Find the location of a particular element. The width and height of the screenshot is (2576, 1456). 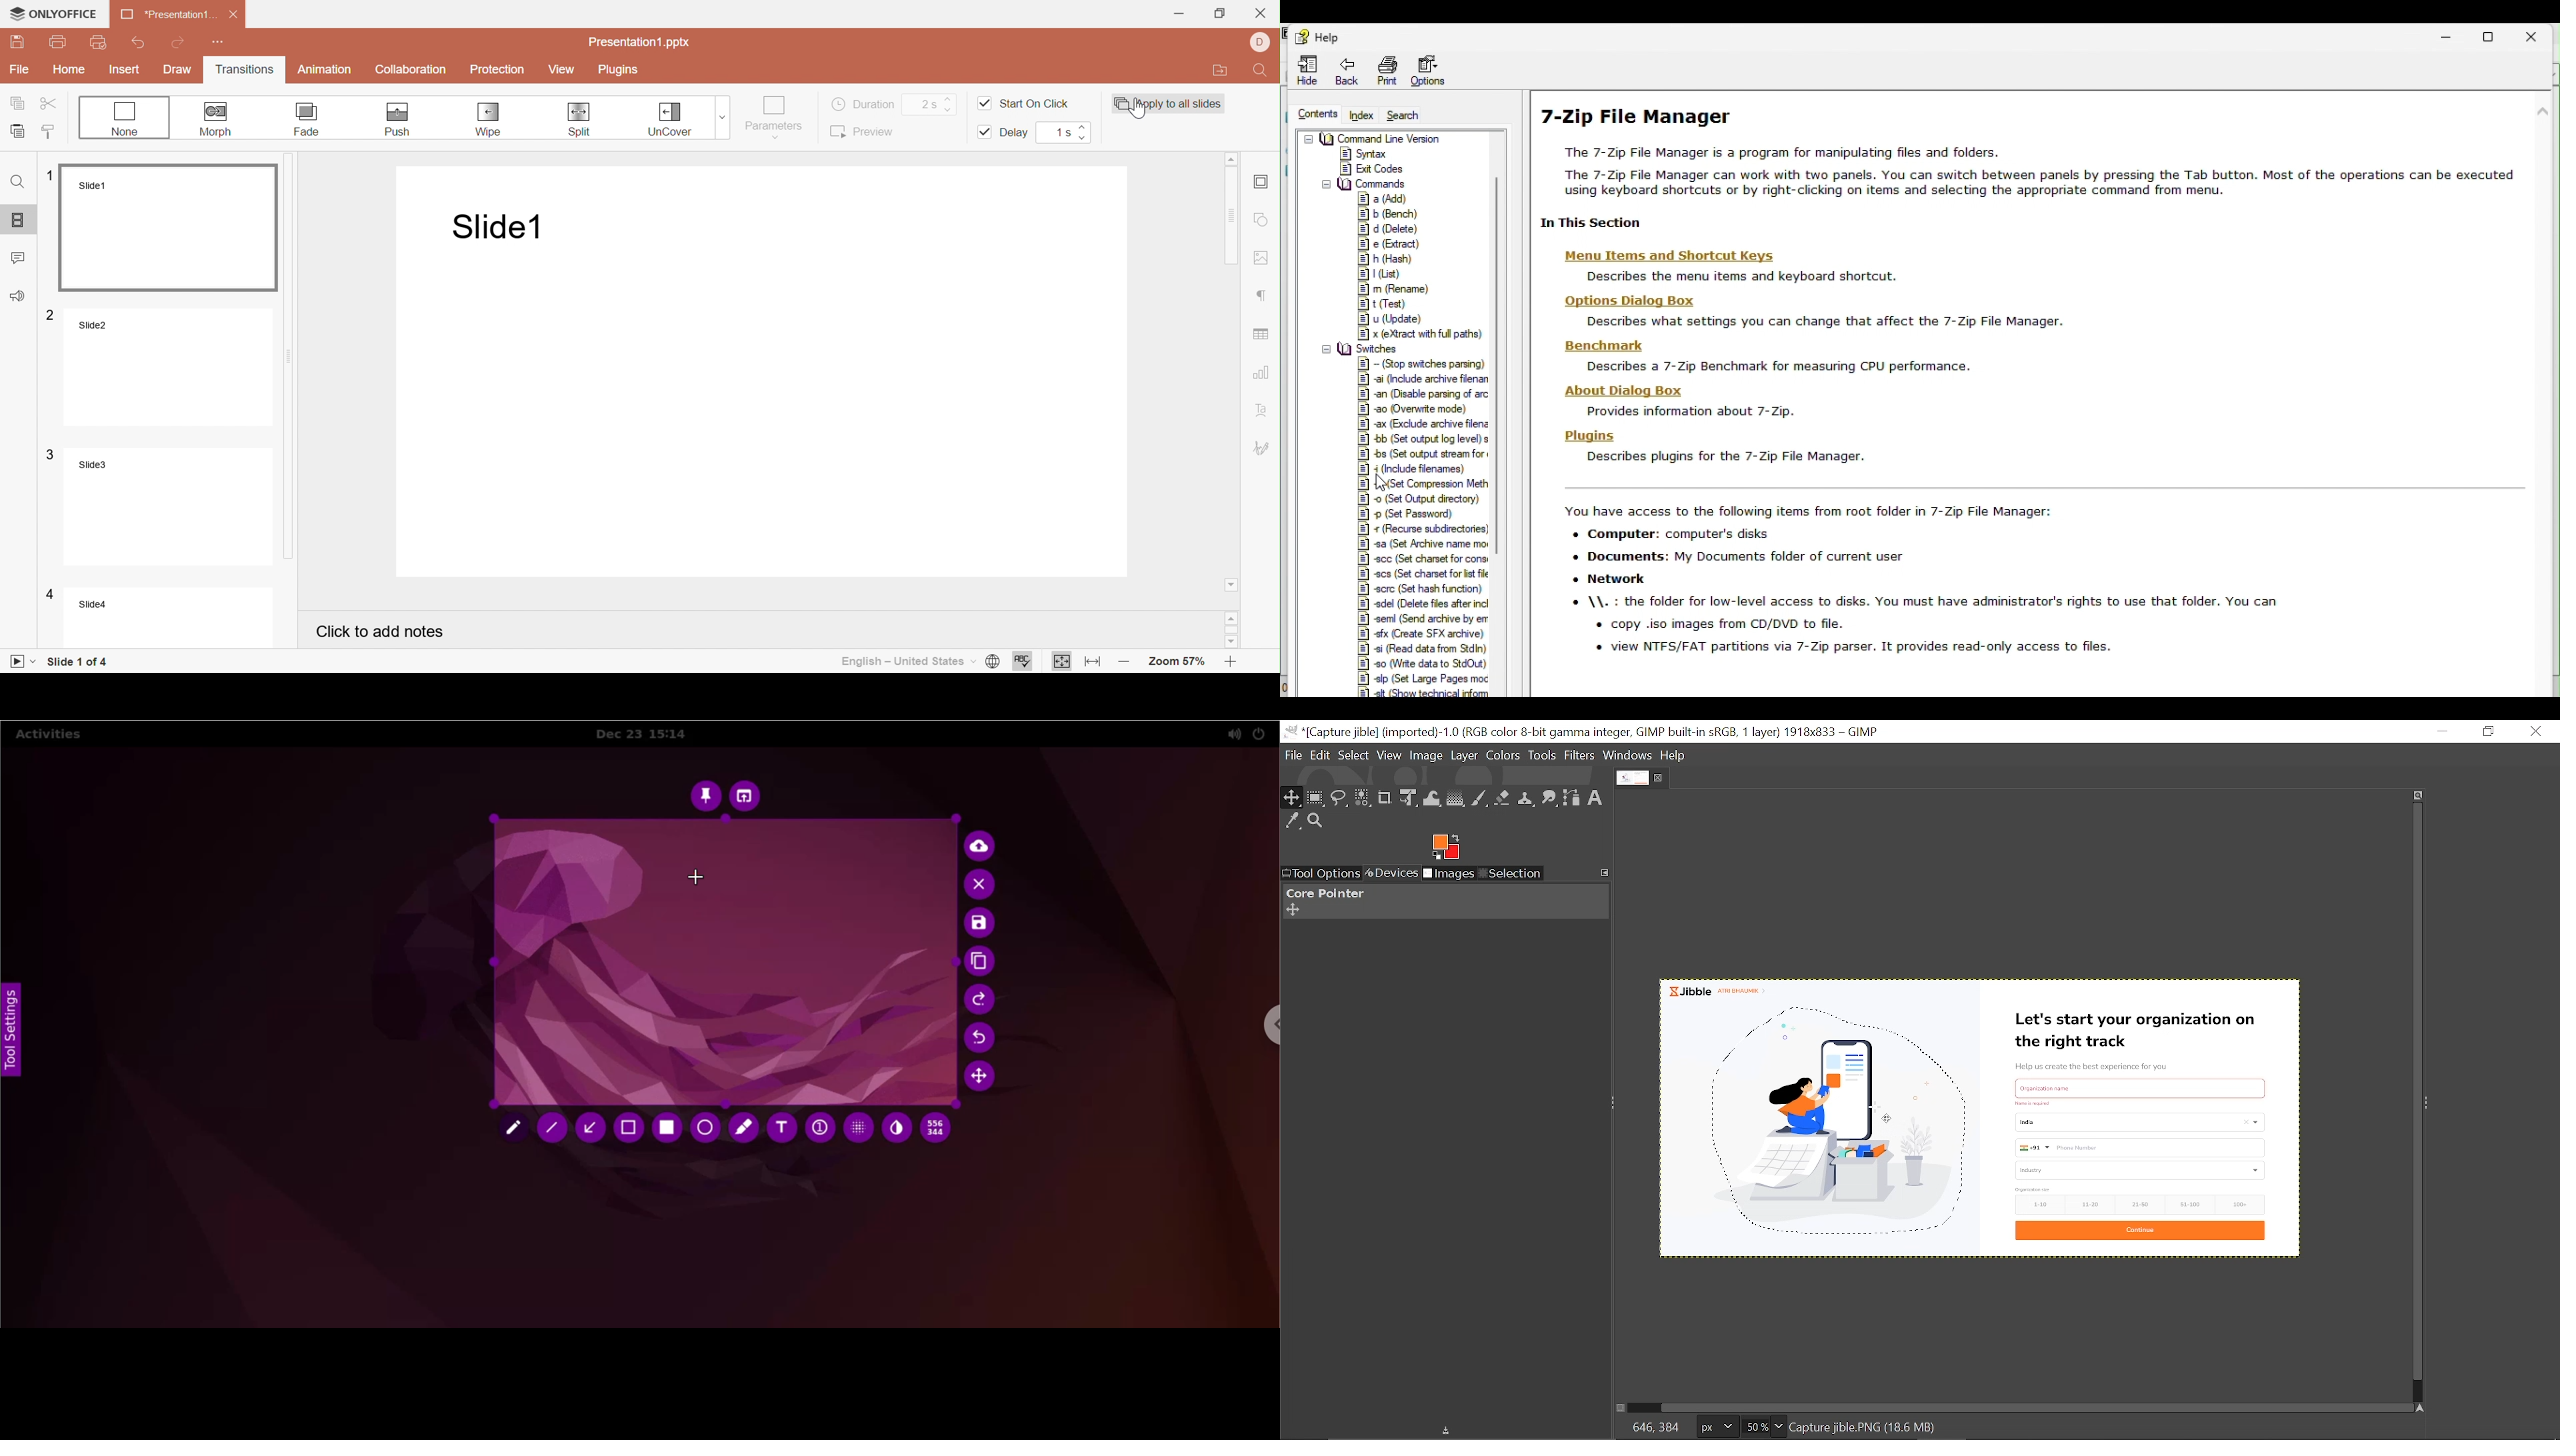

View is located at coordinates (563, 70).